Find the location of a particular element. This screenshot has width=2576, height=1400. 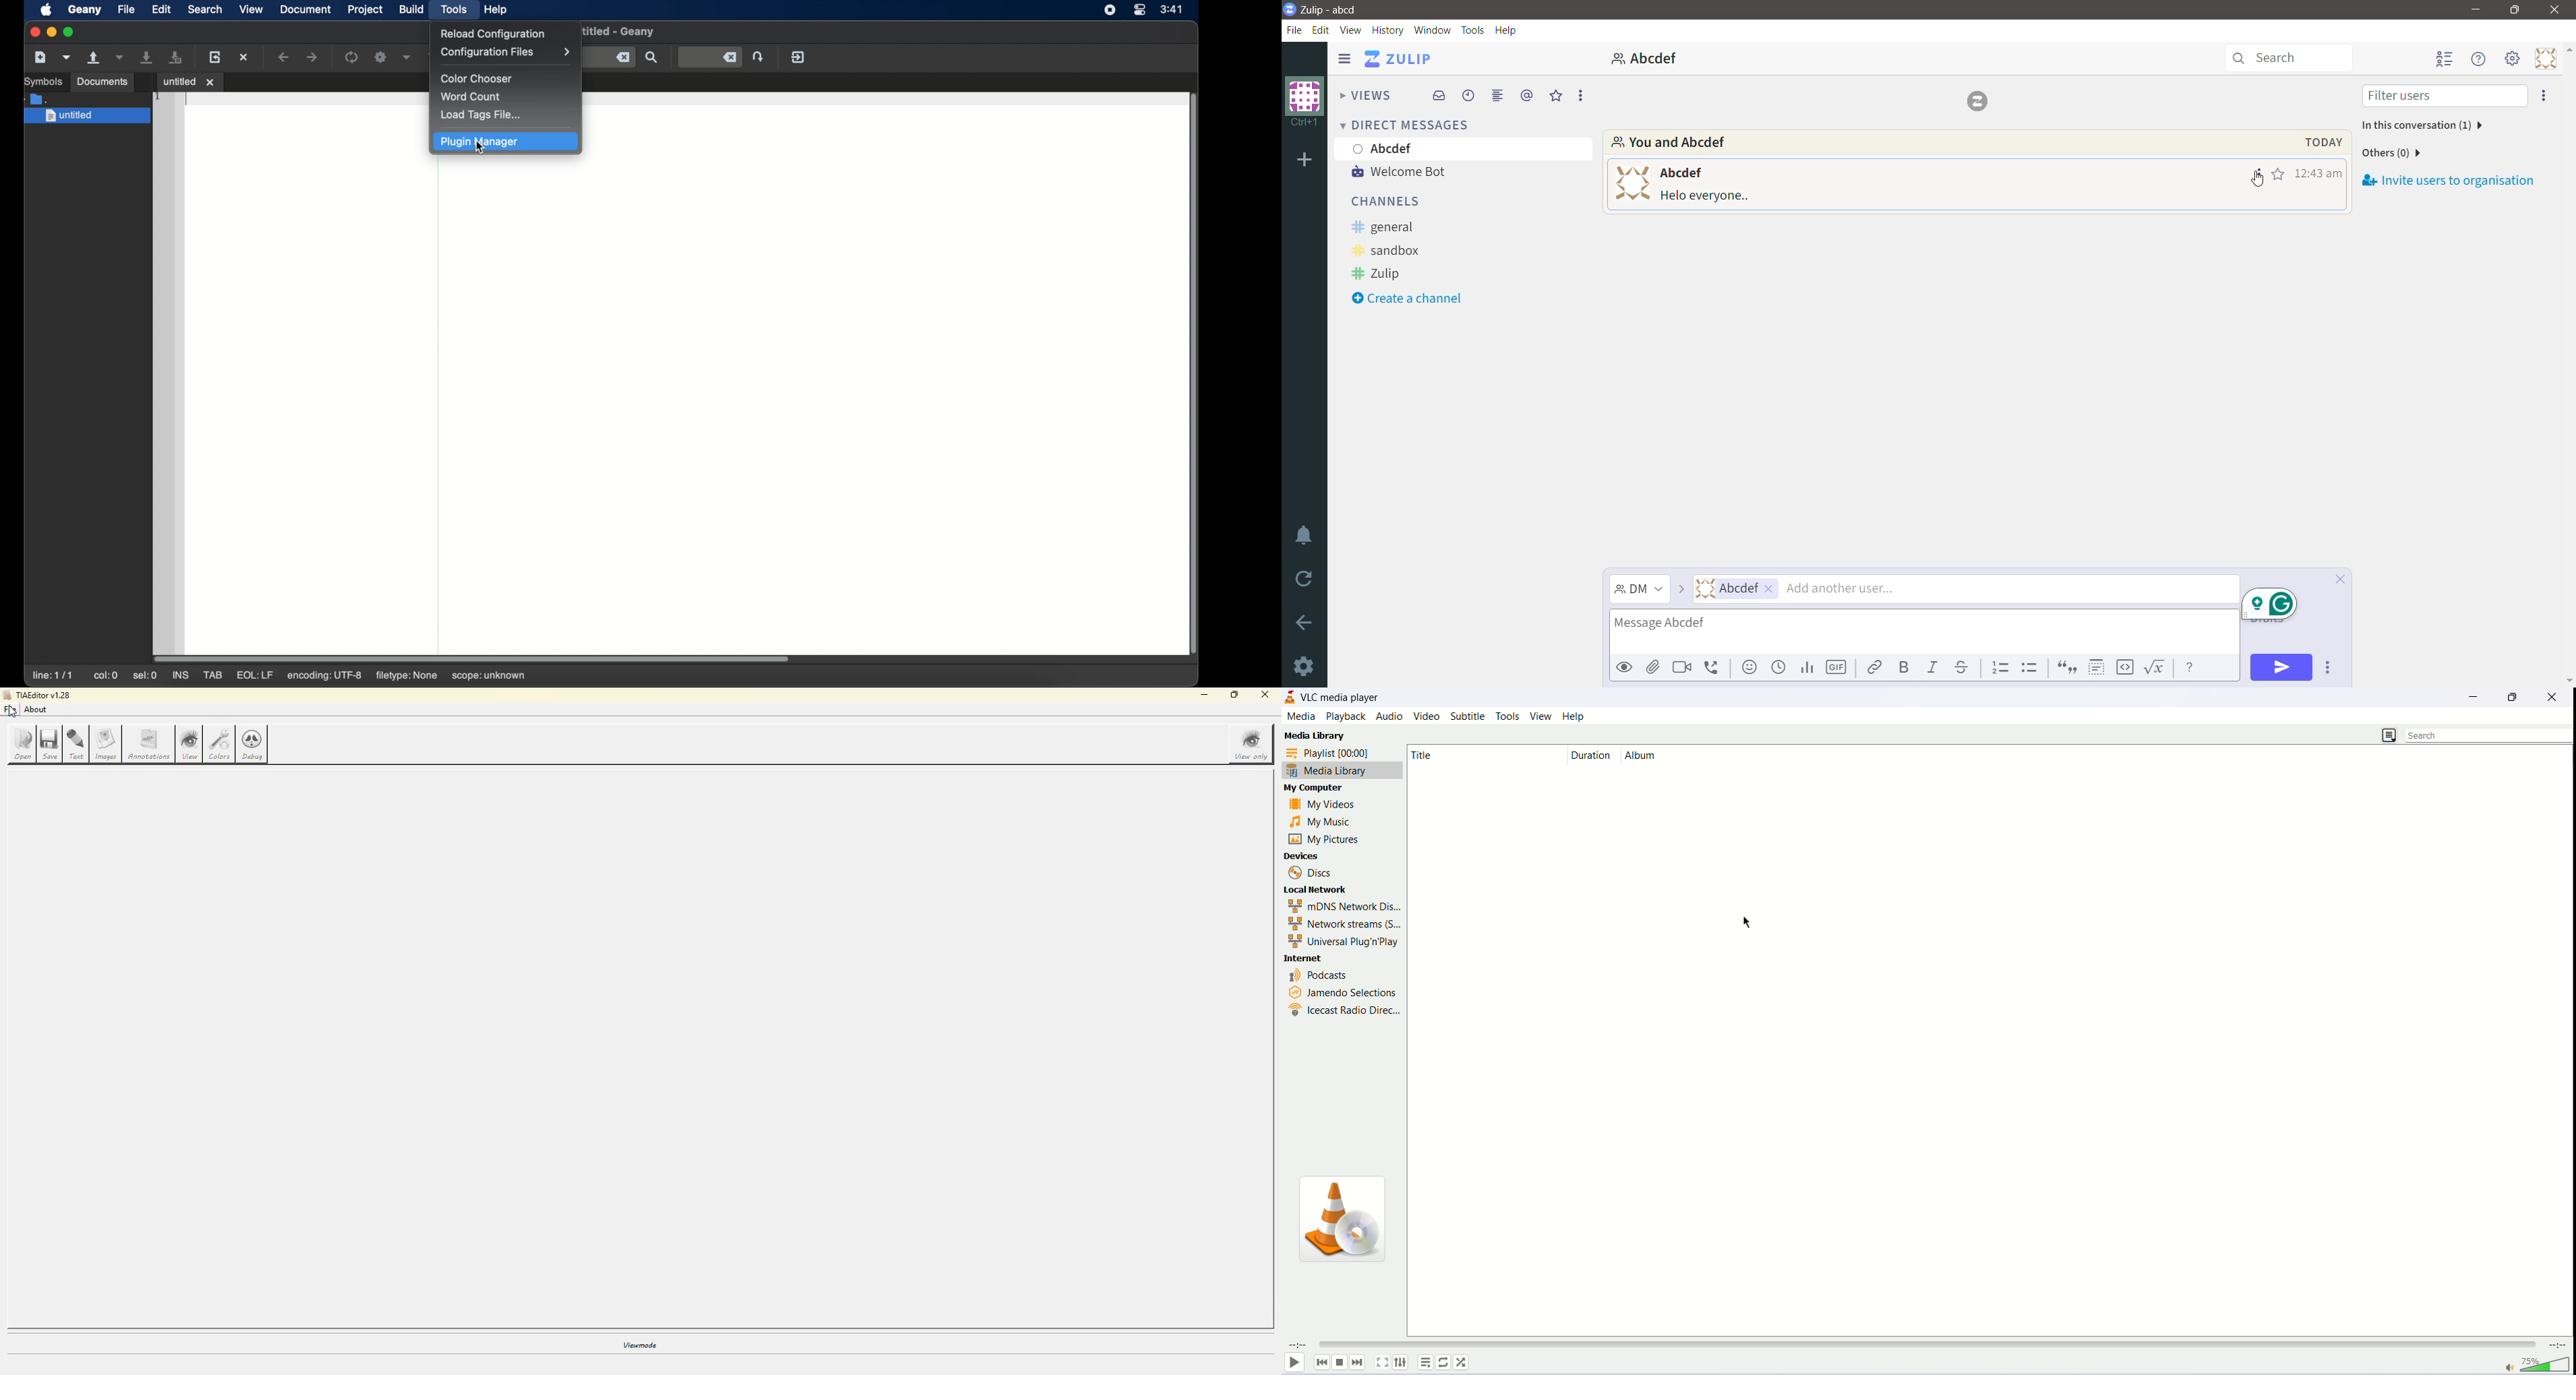

Reload is located at coordinates (1305, 580).